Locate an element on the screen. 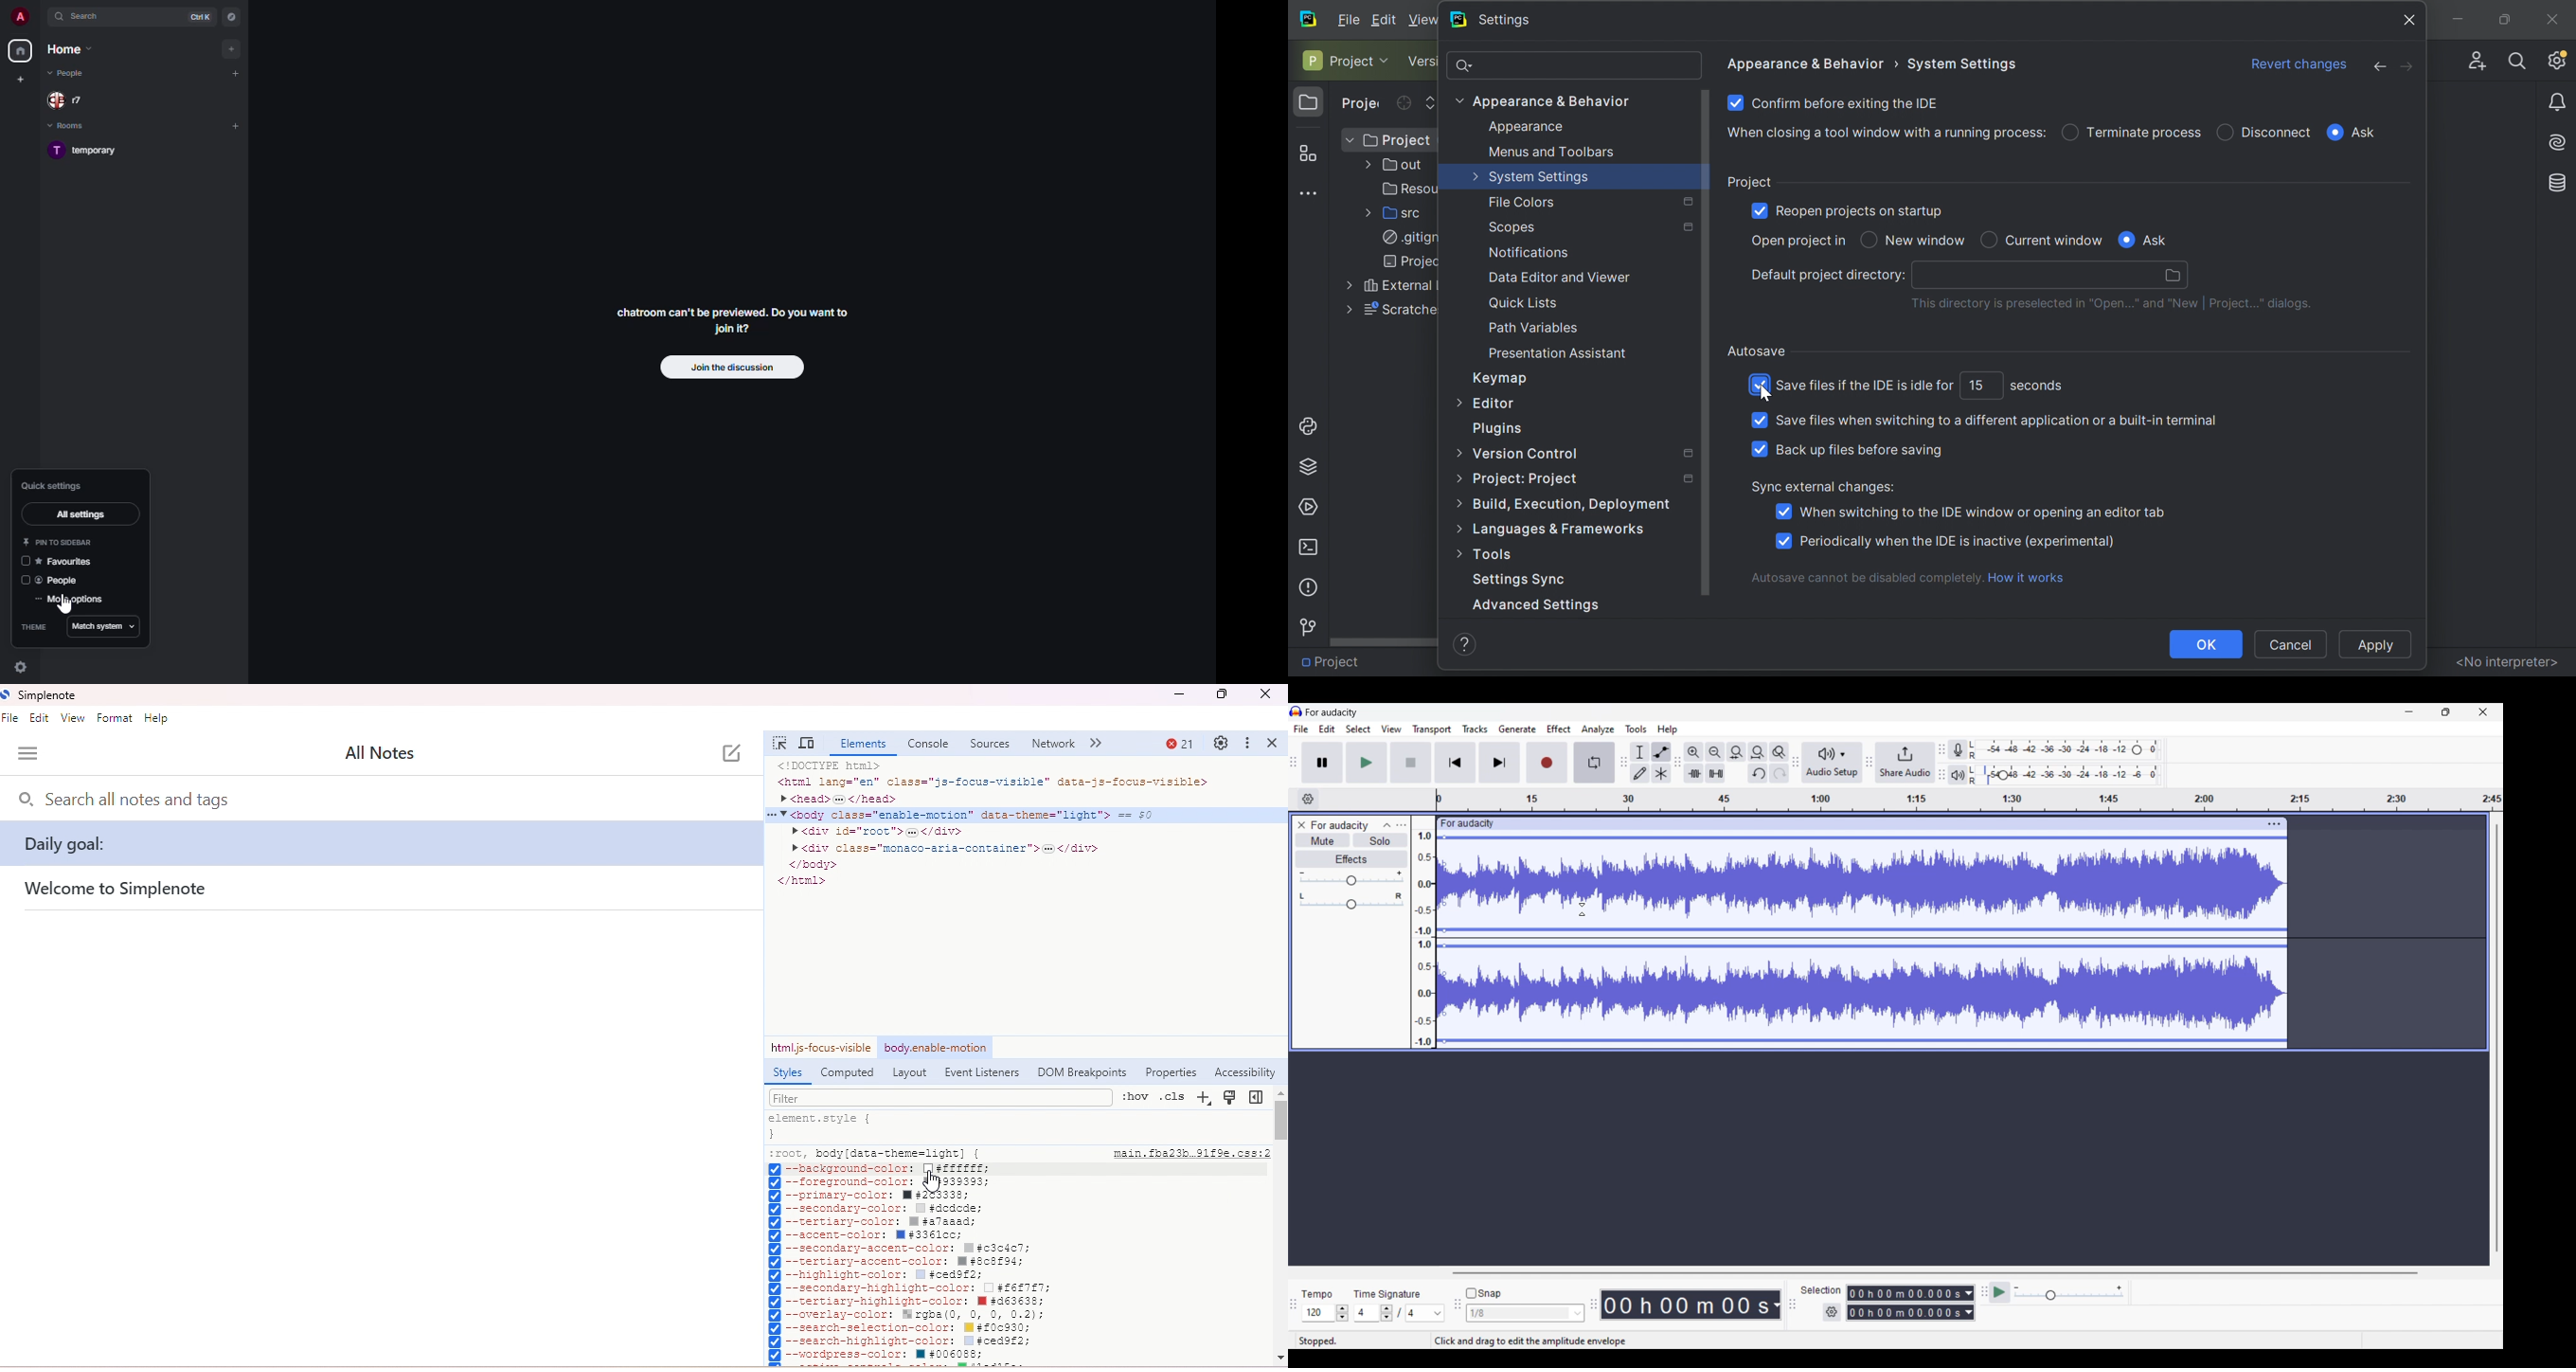 The width and height of the screenshot is (2576, 1372). element is located at coordinates (860, 746).